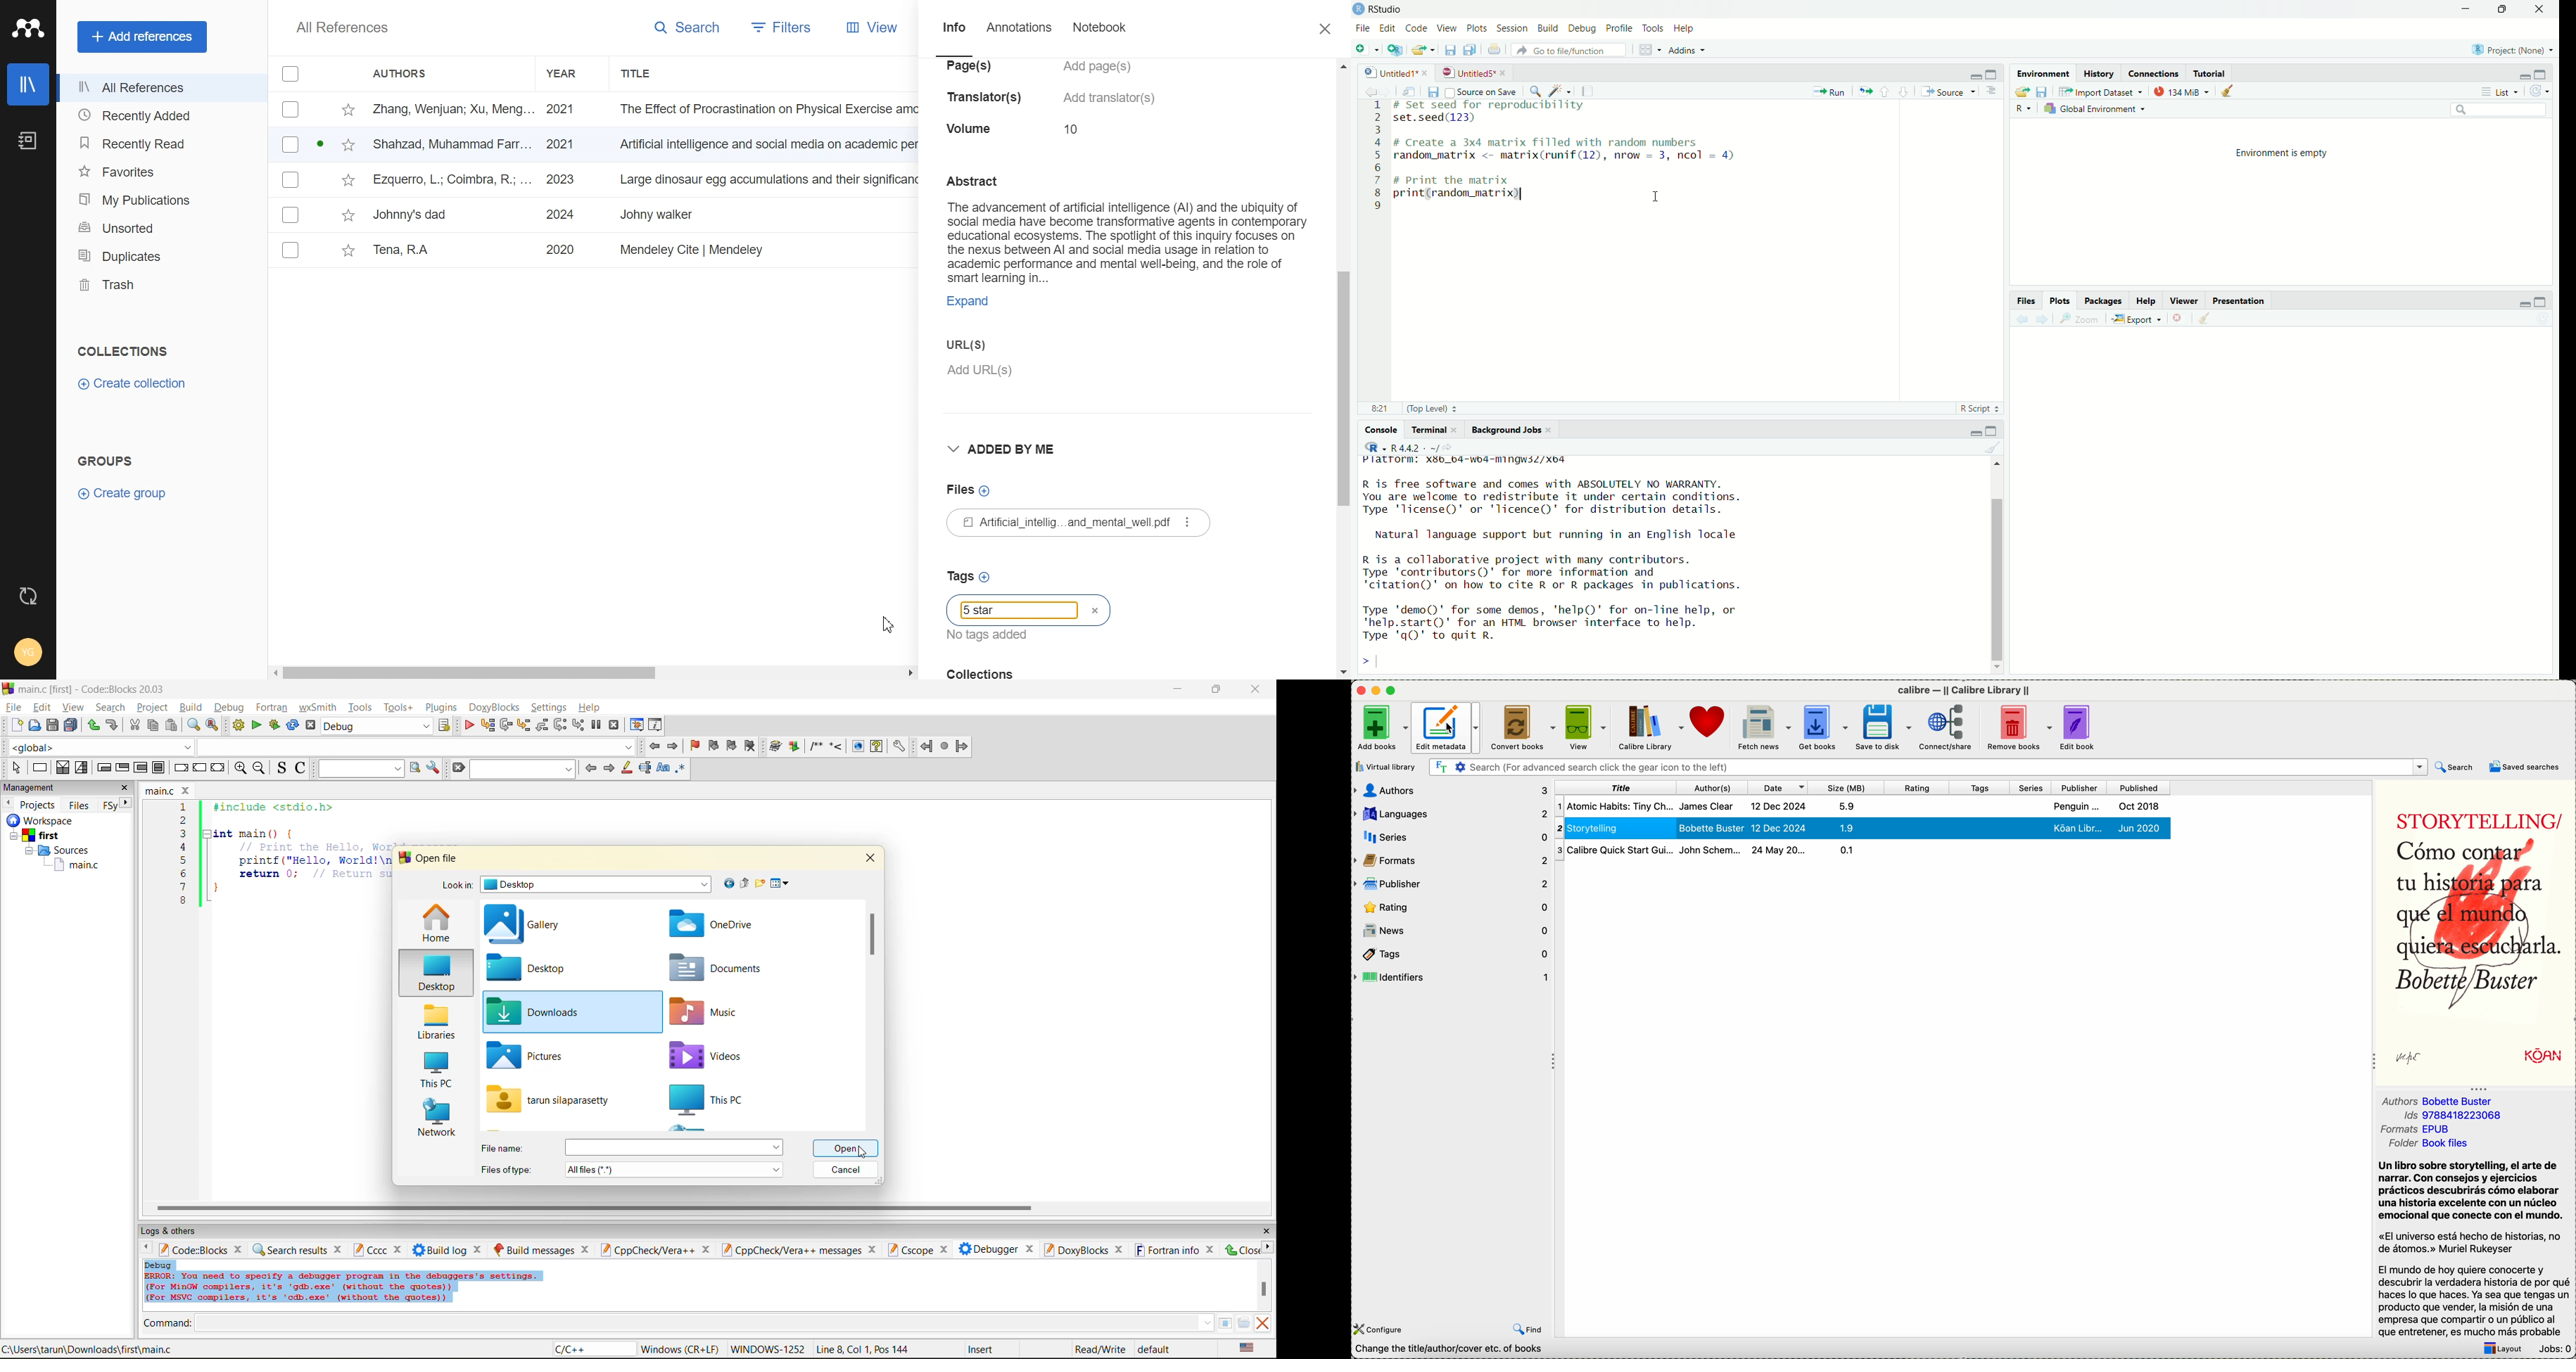  I want to click on Presentation, so click(2242, 302).